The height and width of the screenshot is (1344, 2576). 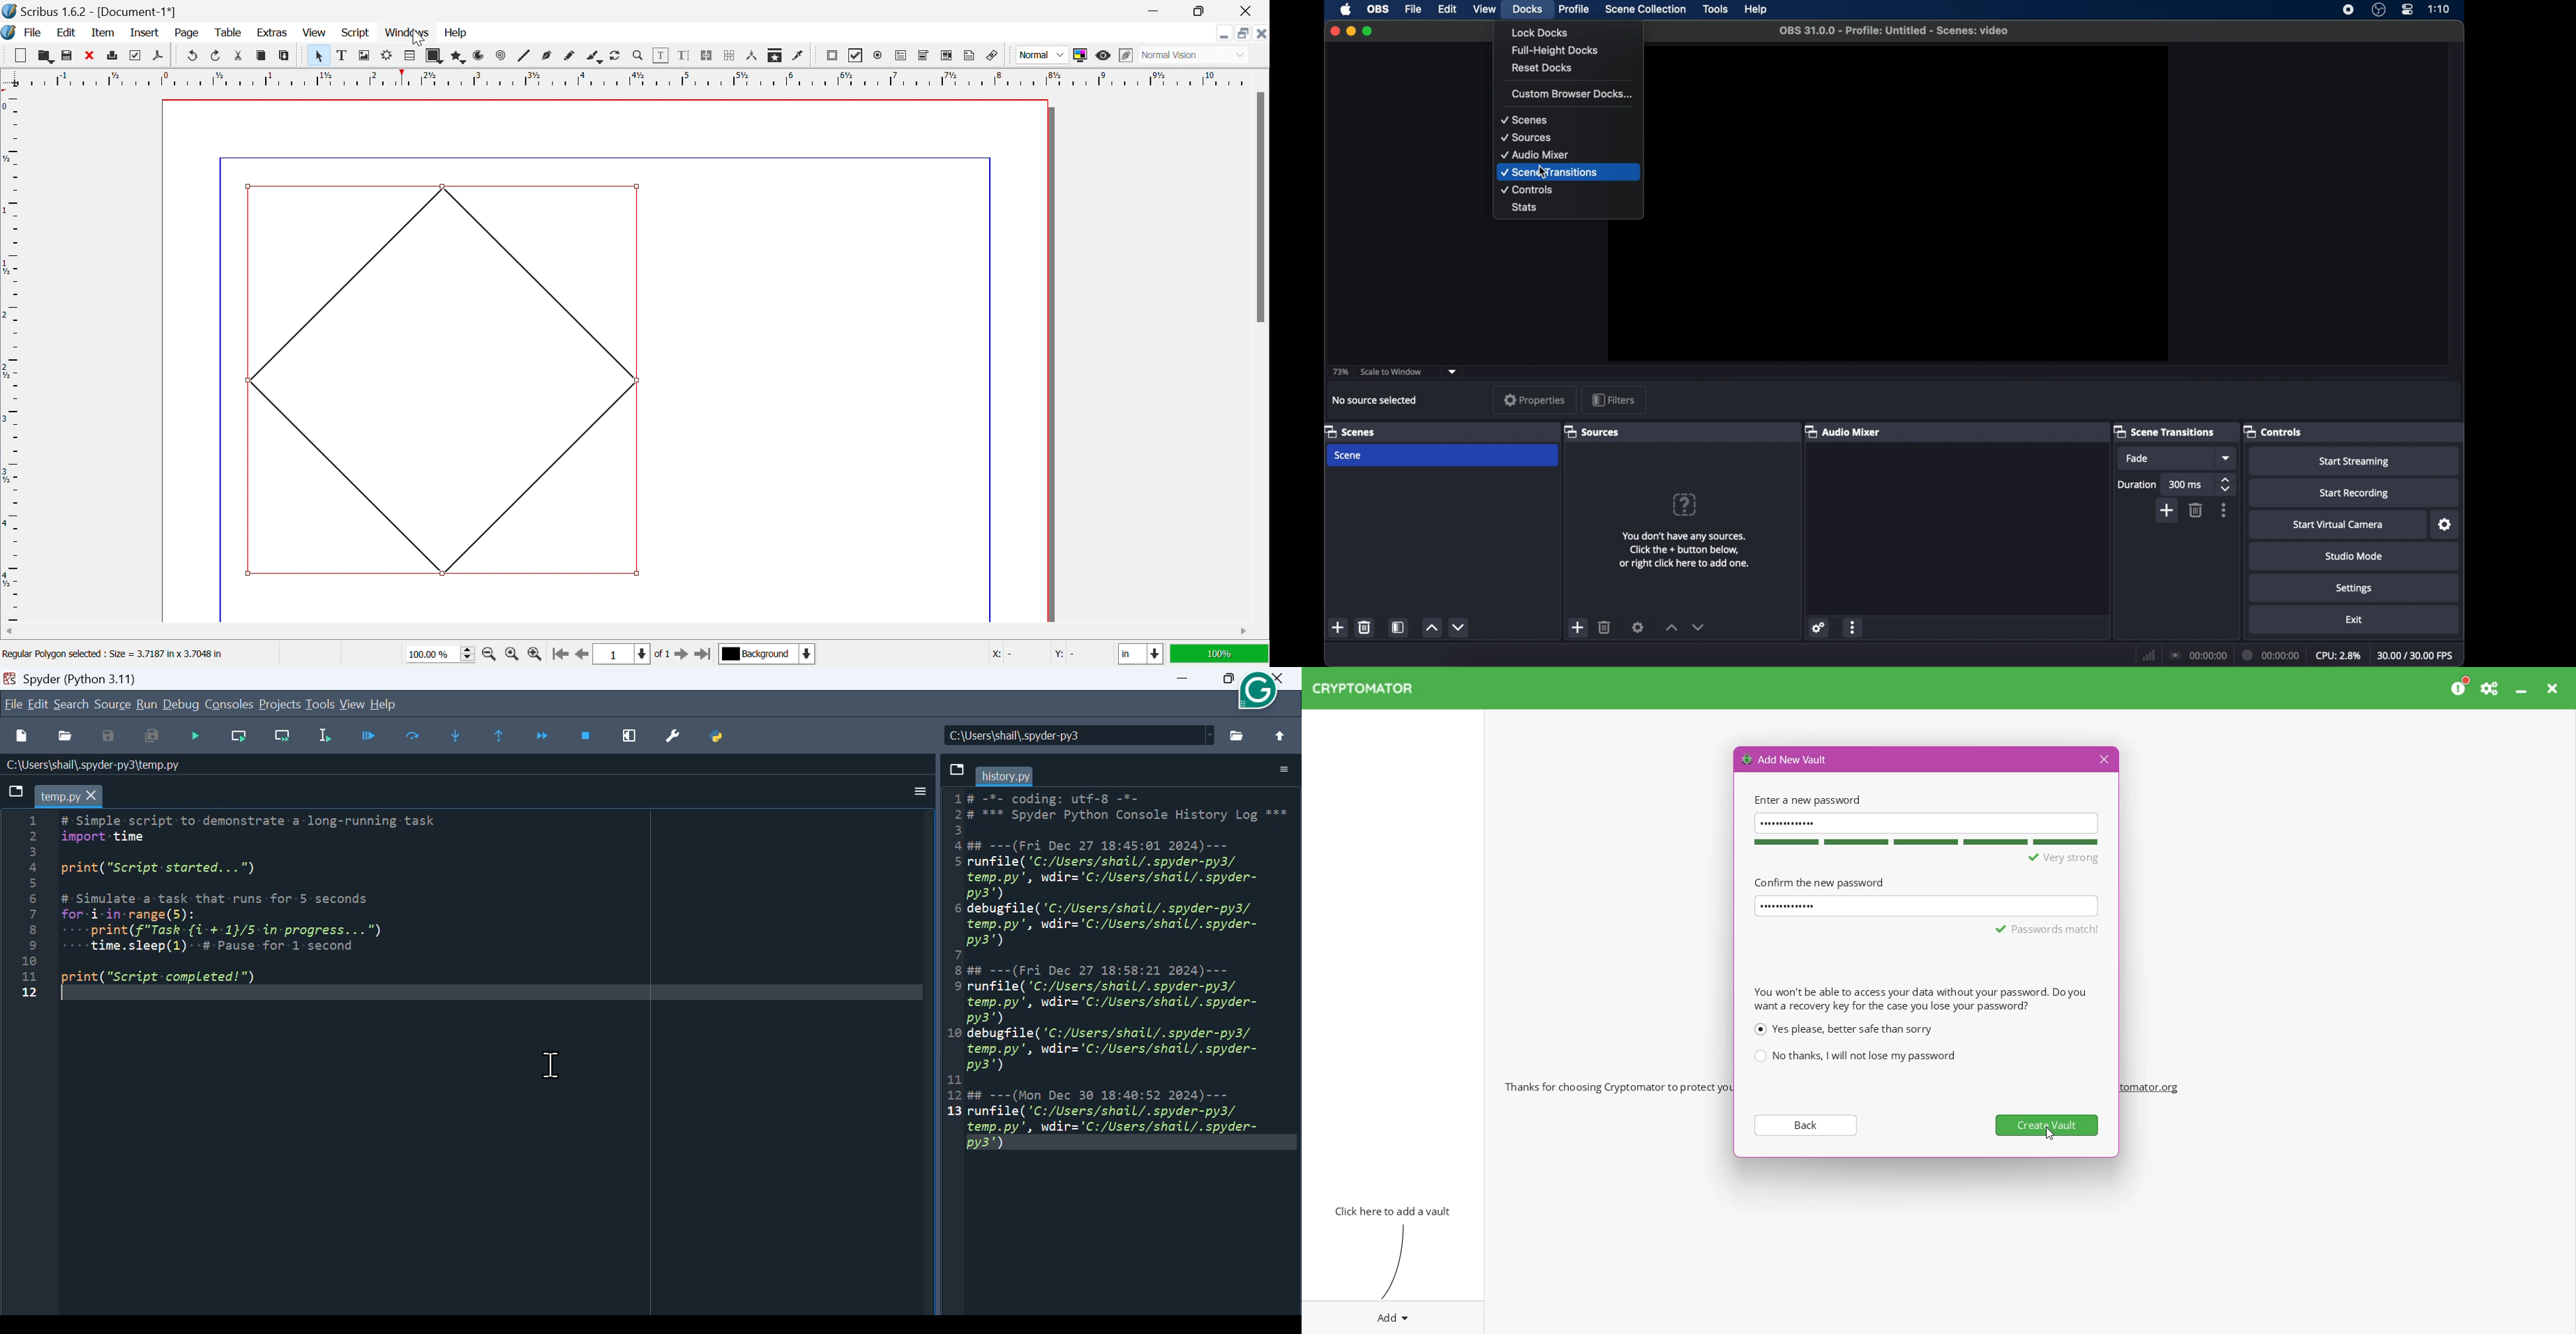 I want to click on normal vision, so click(x=1185, y=56).